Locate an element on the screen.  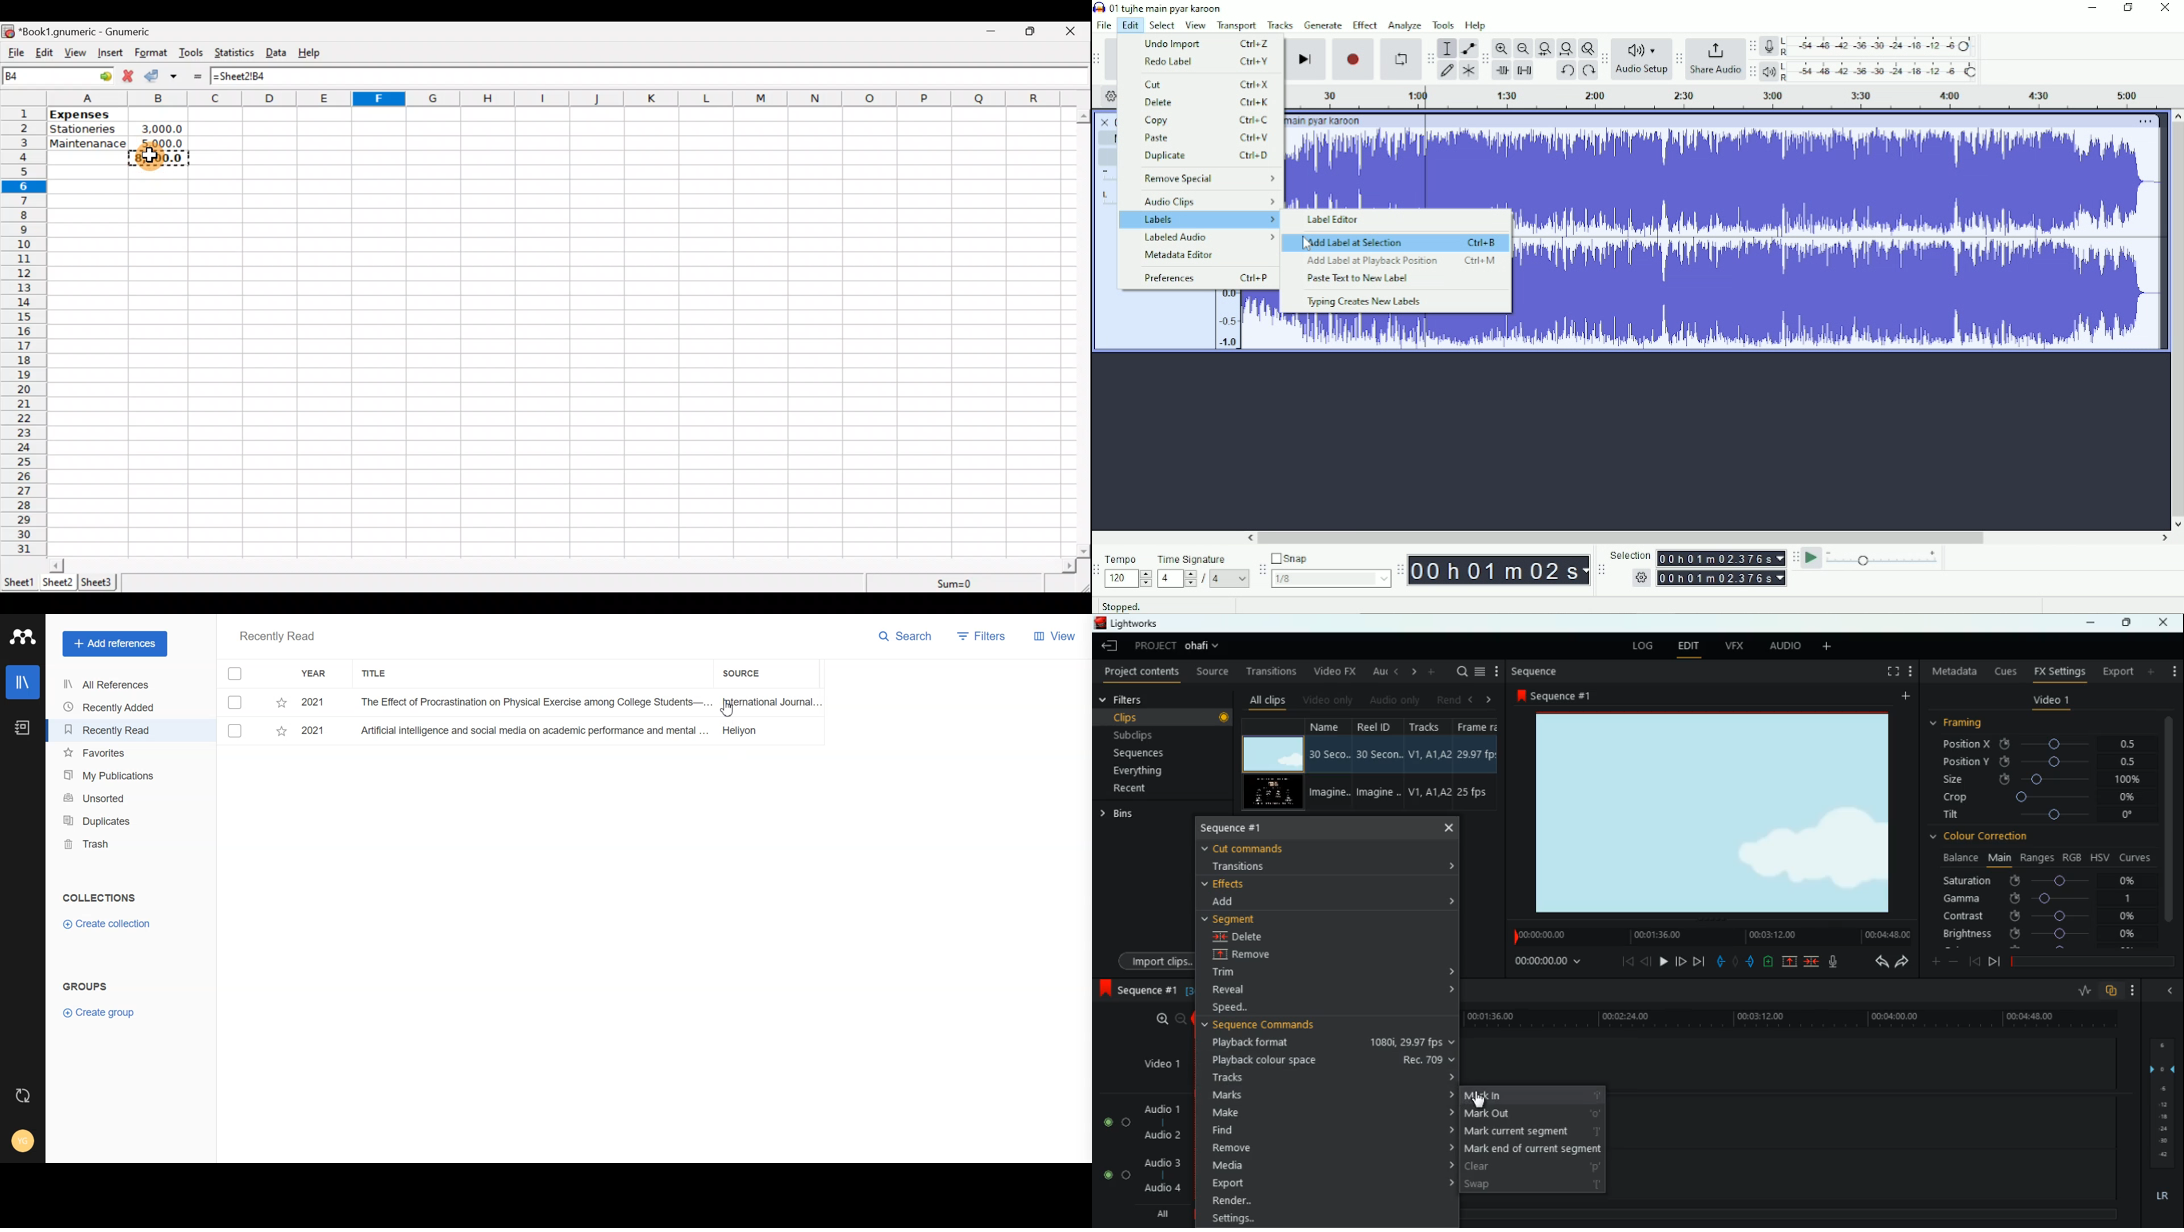
metadata is located at coordinates (1952, 669).